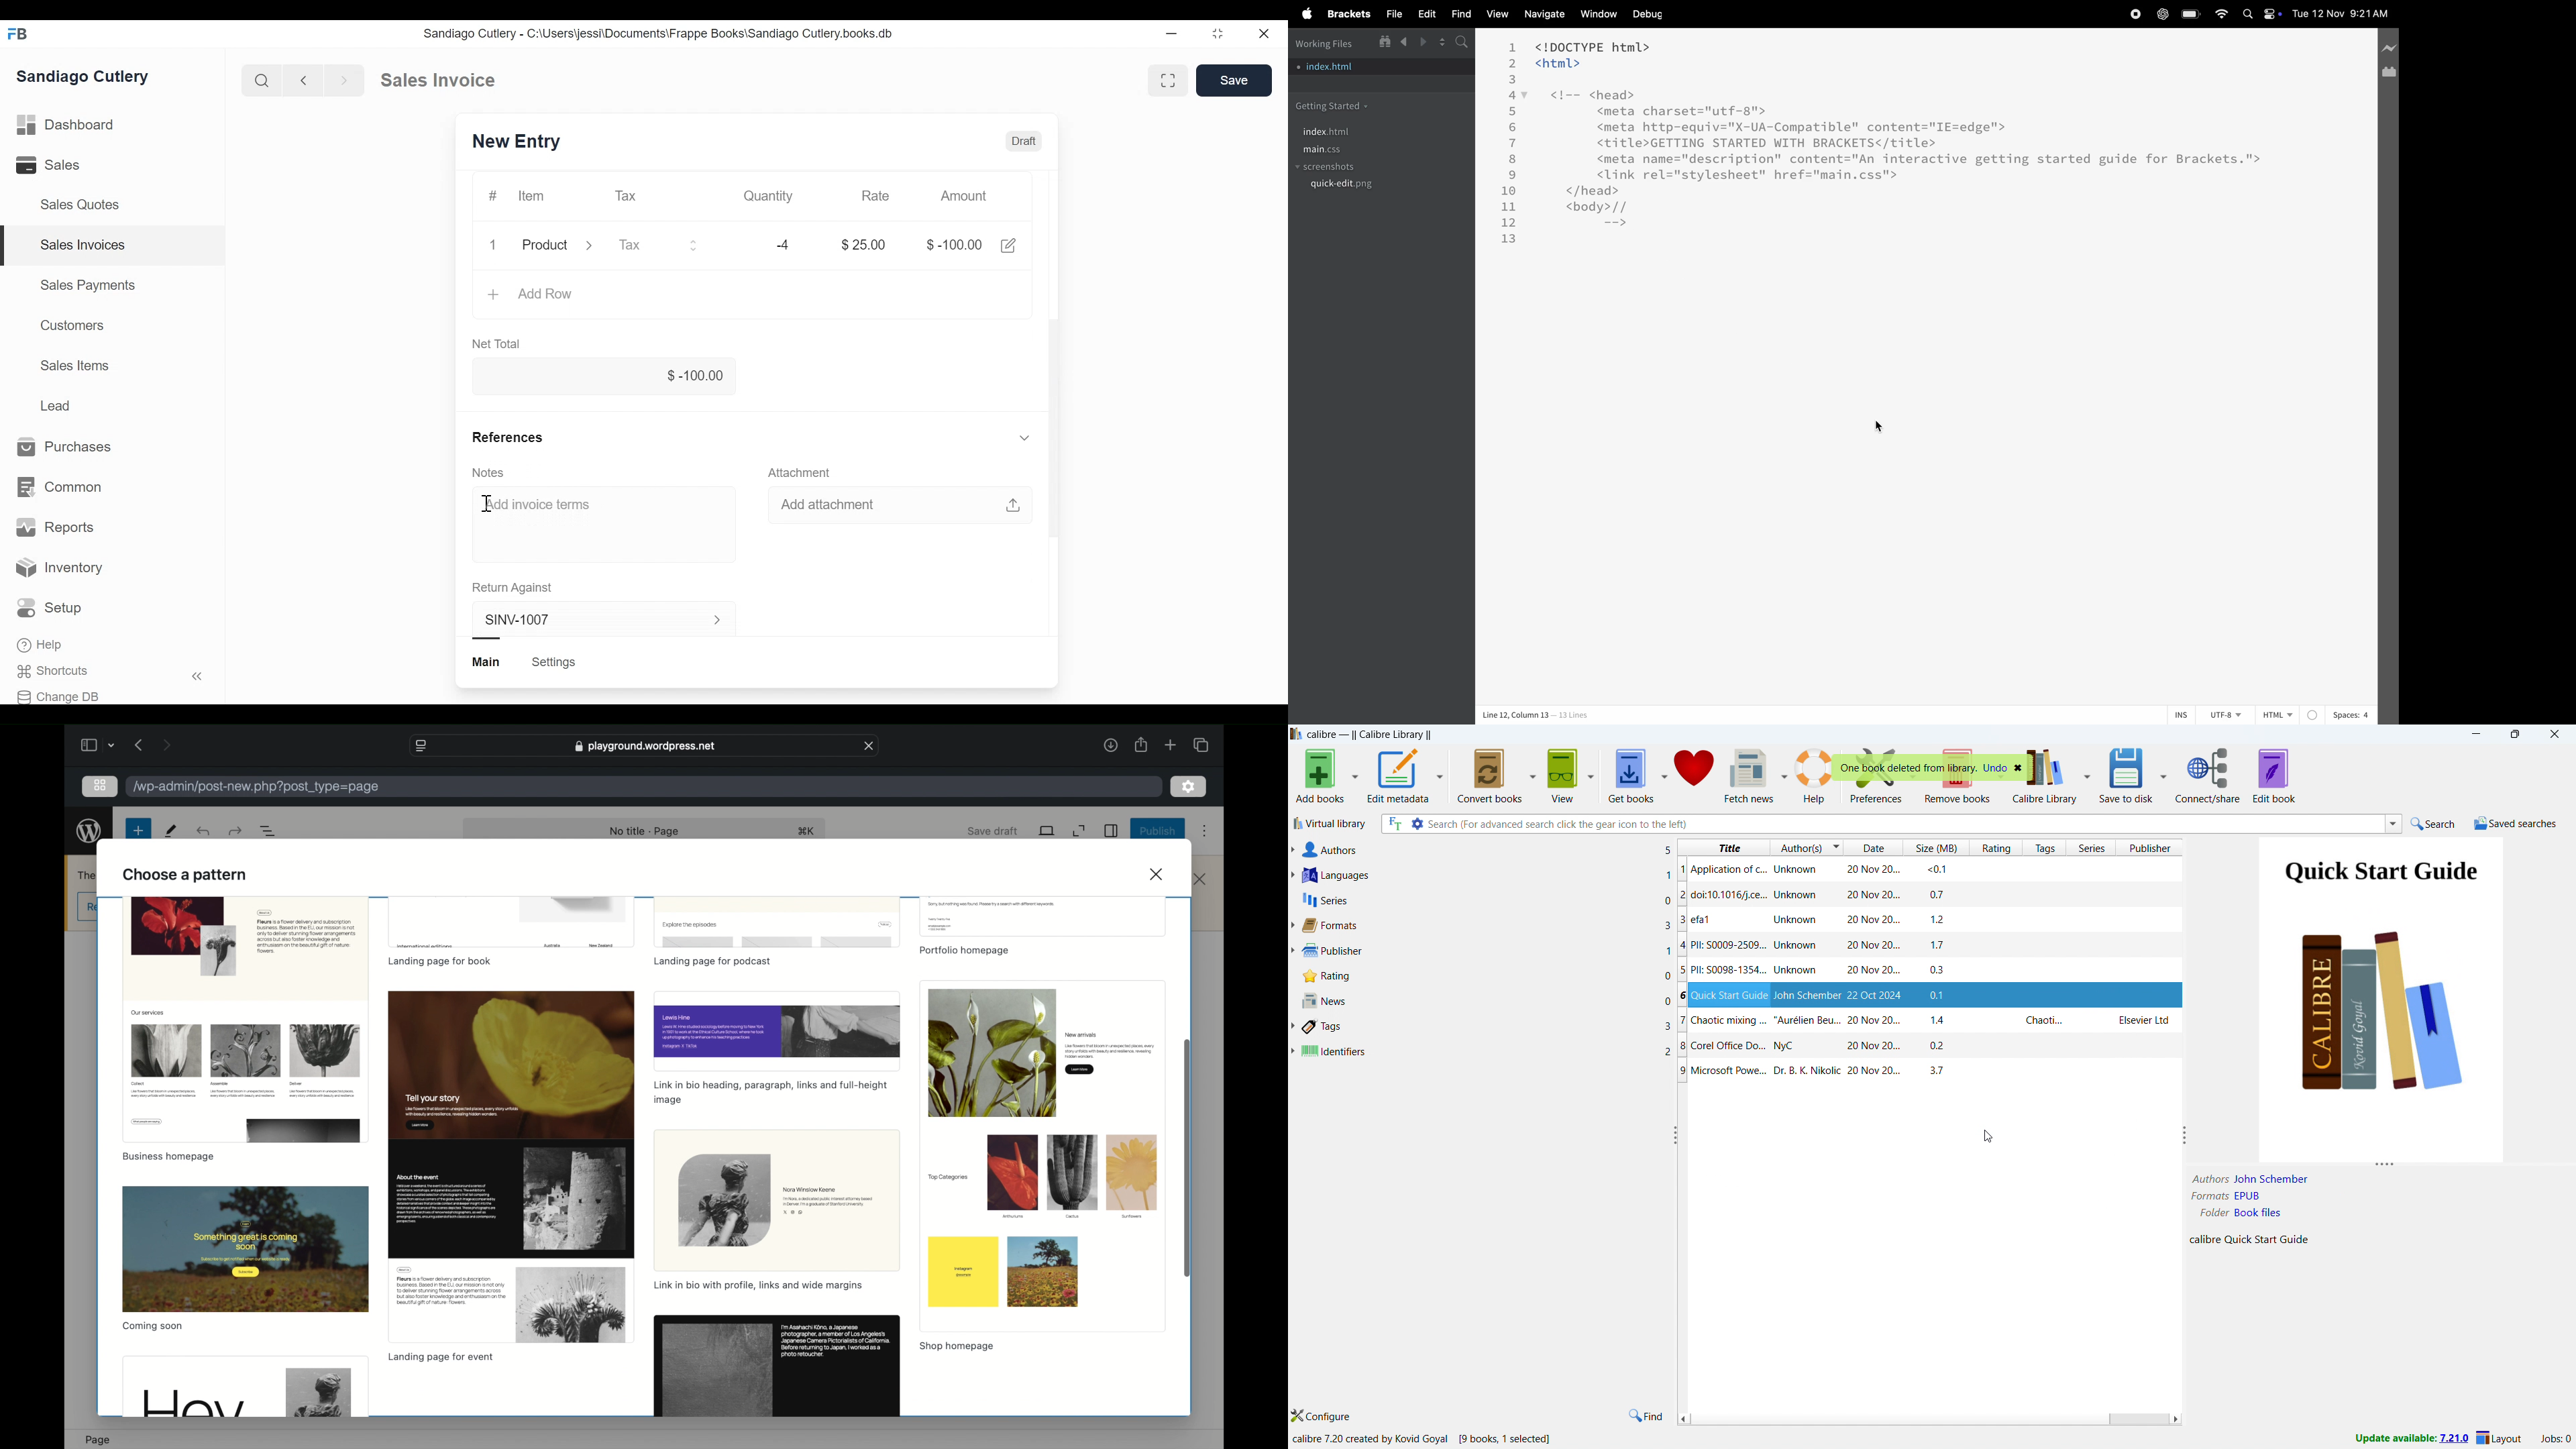 The image size is (2576, 1456). Describe the element at coordinates (88, 285) in the screenshot. I see `Sales Payments` at that location.